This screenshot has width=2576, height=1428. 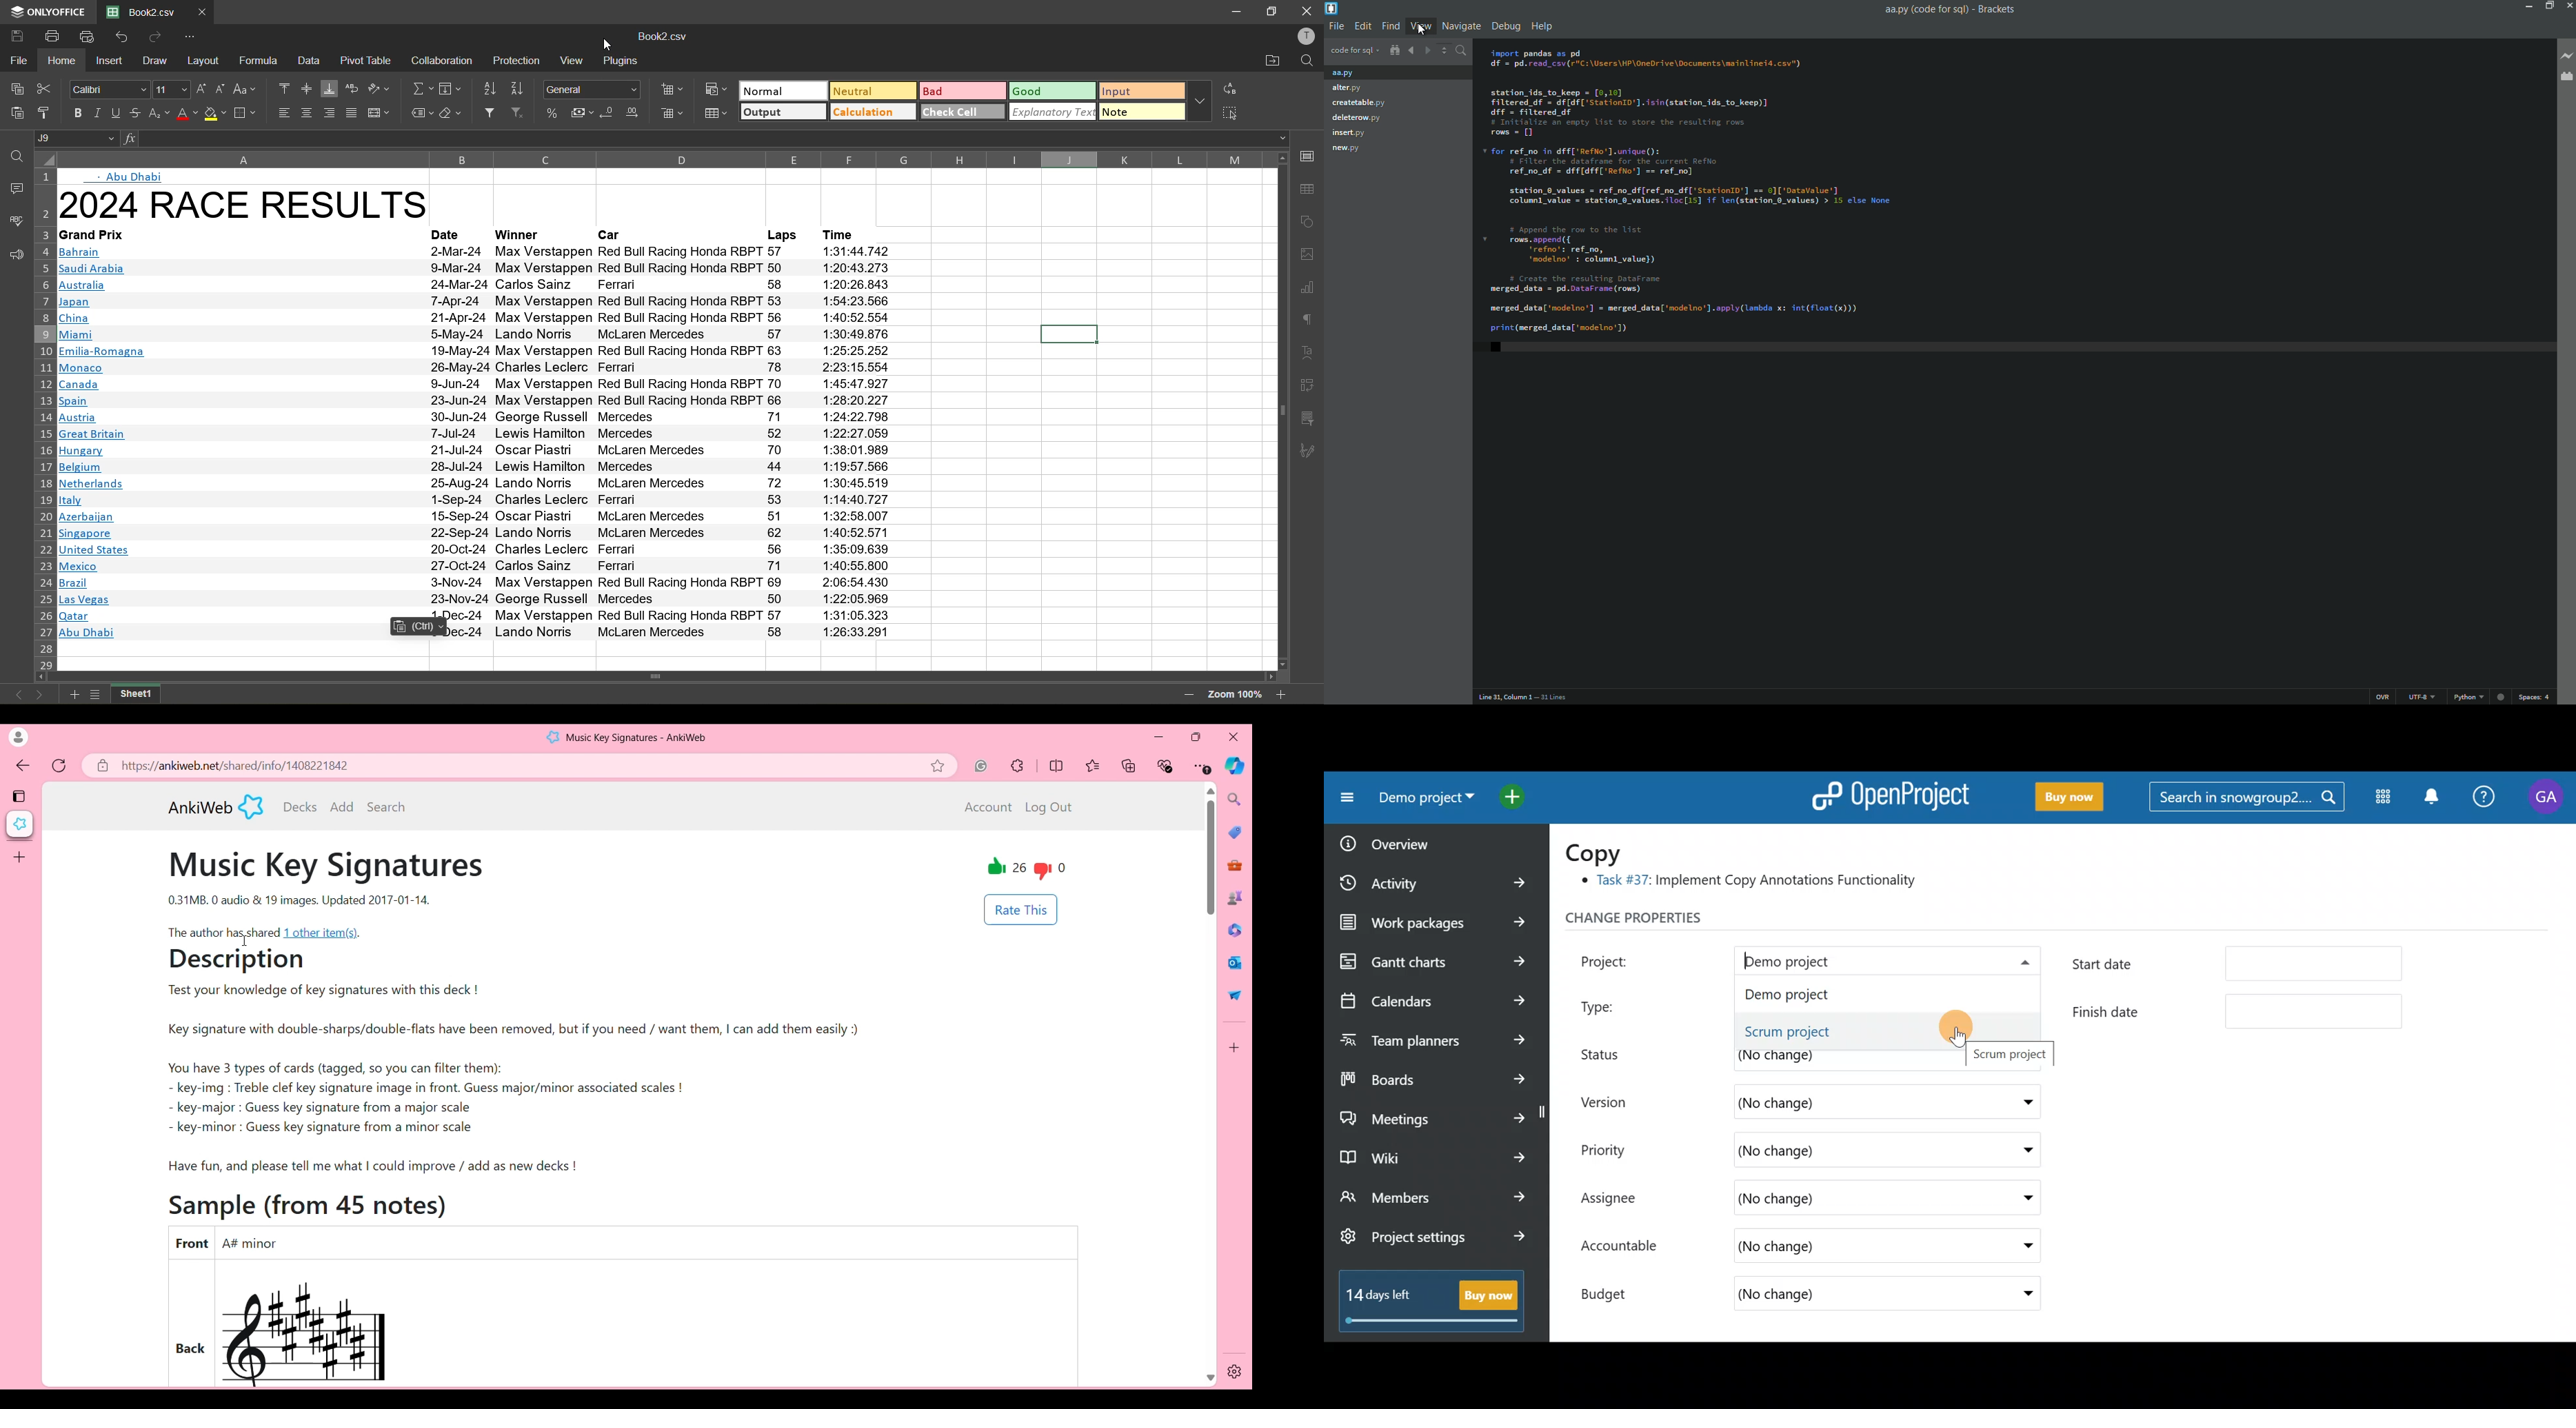 I want to click on Quick slide to bottom, so click(x=1210, y=1374).